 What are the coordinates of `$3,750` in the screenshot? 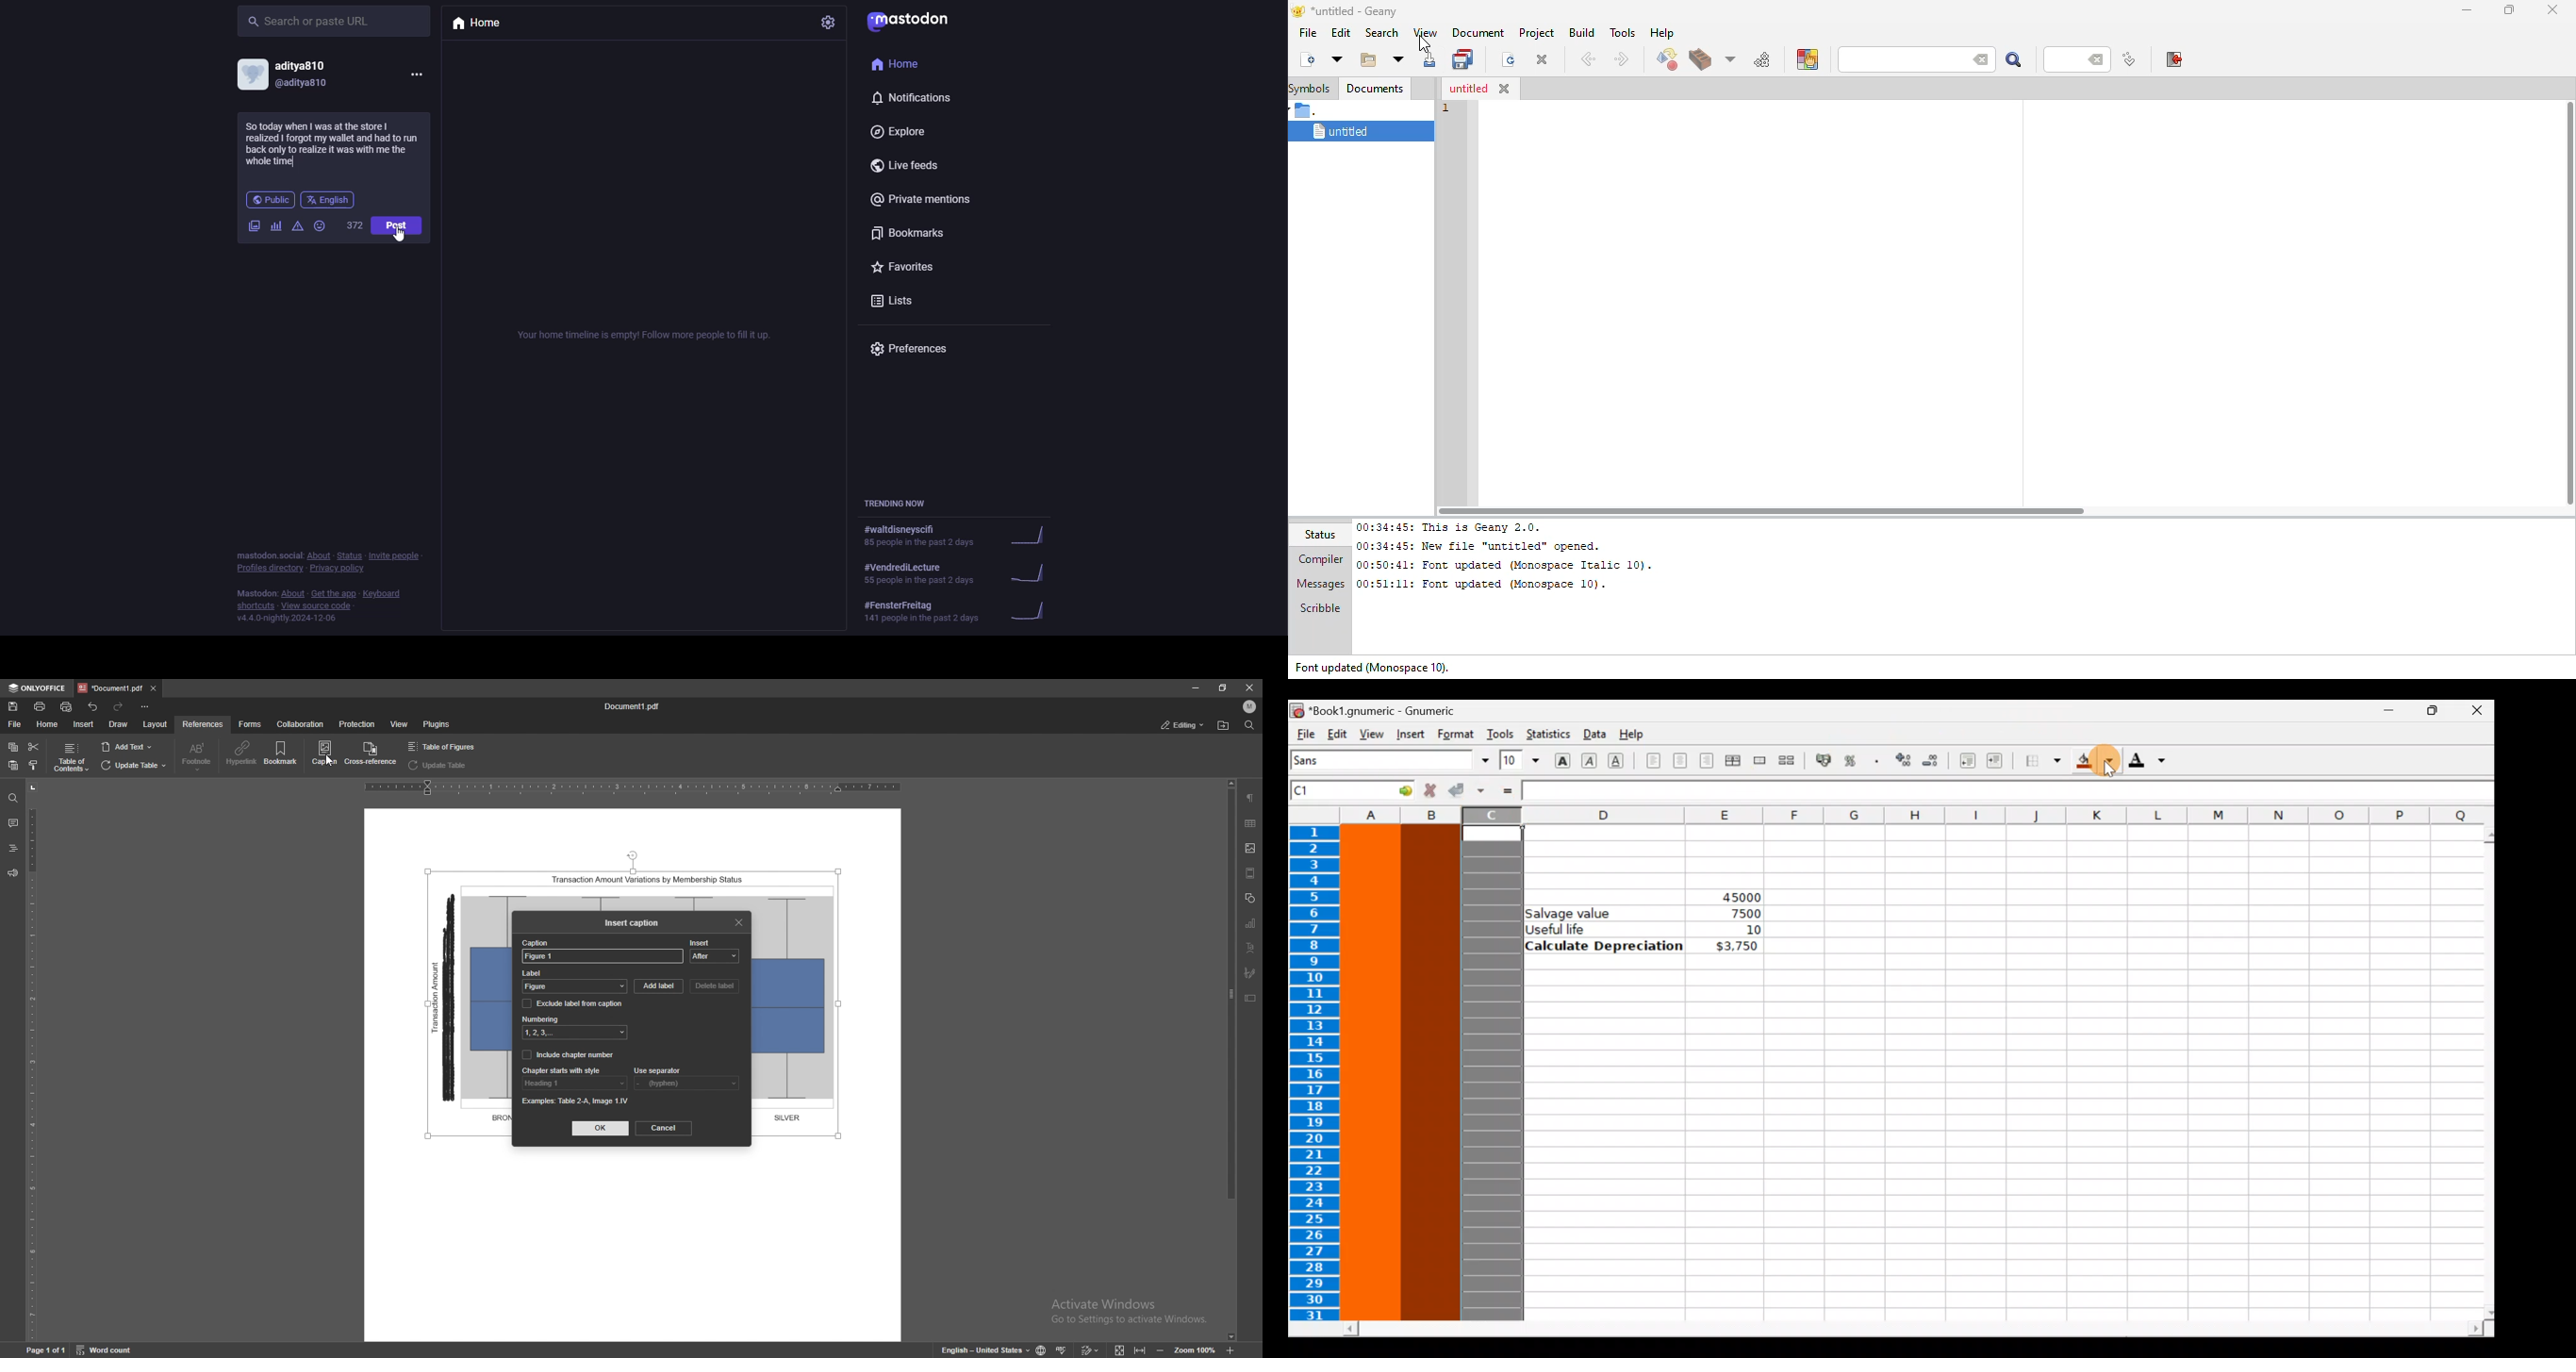 It's located at (1736, 947).